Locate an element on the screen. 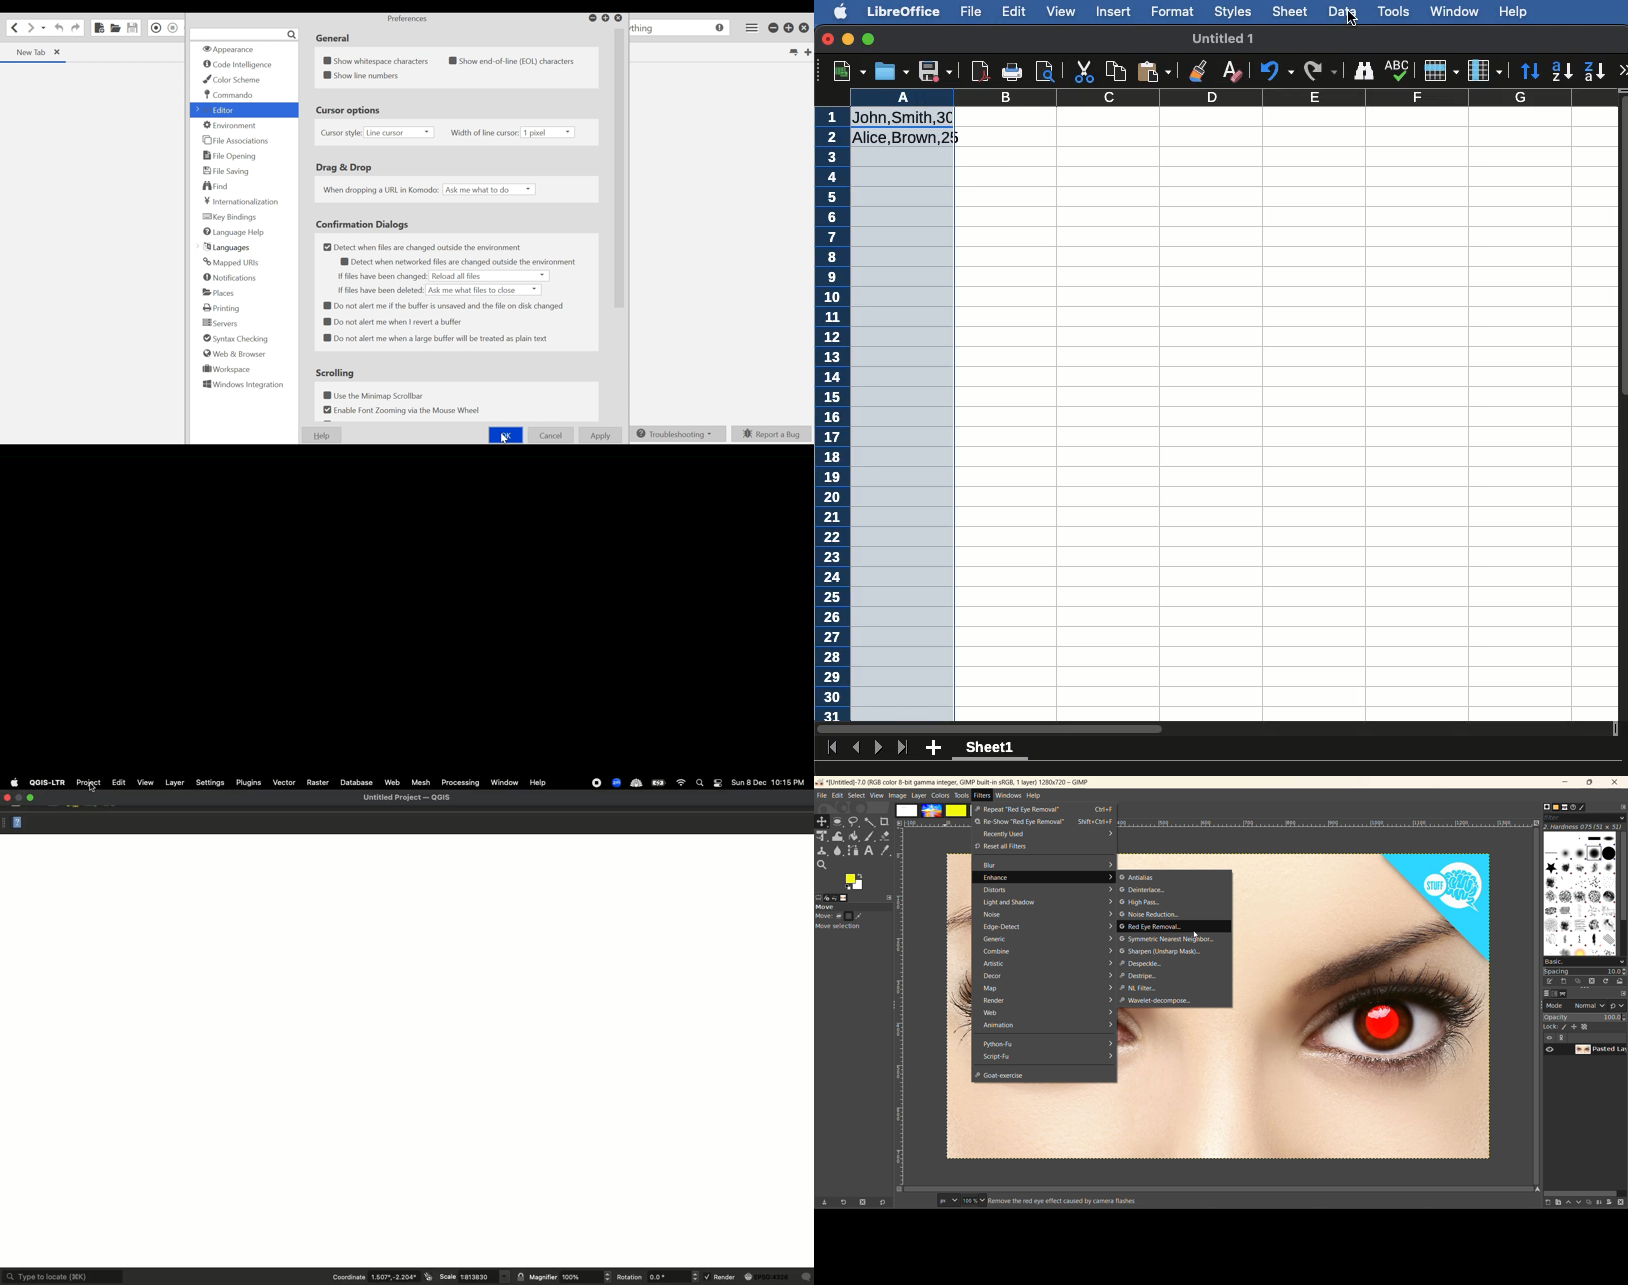 The height and width of the screenshot is (1288, 1652).  is located at coordinates (1541, 805).